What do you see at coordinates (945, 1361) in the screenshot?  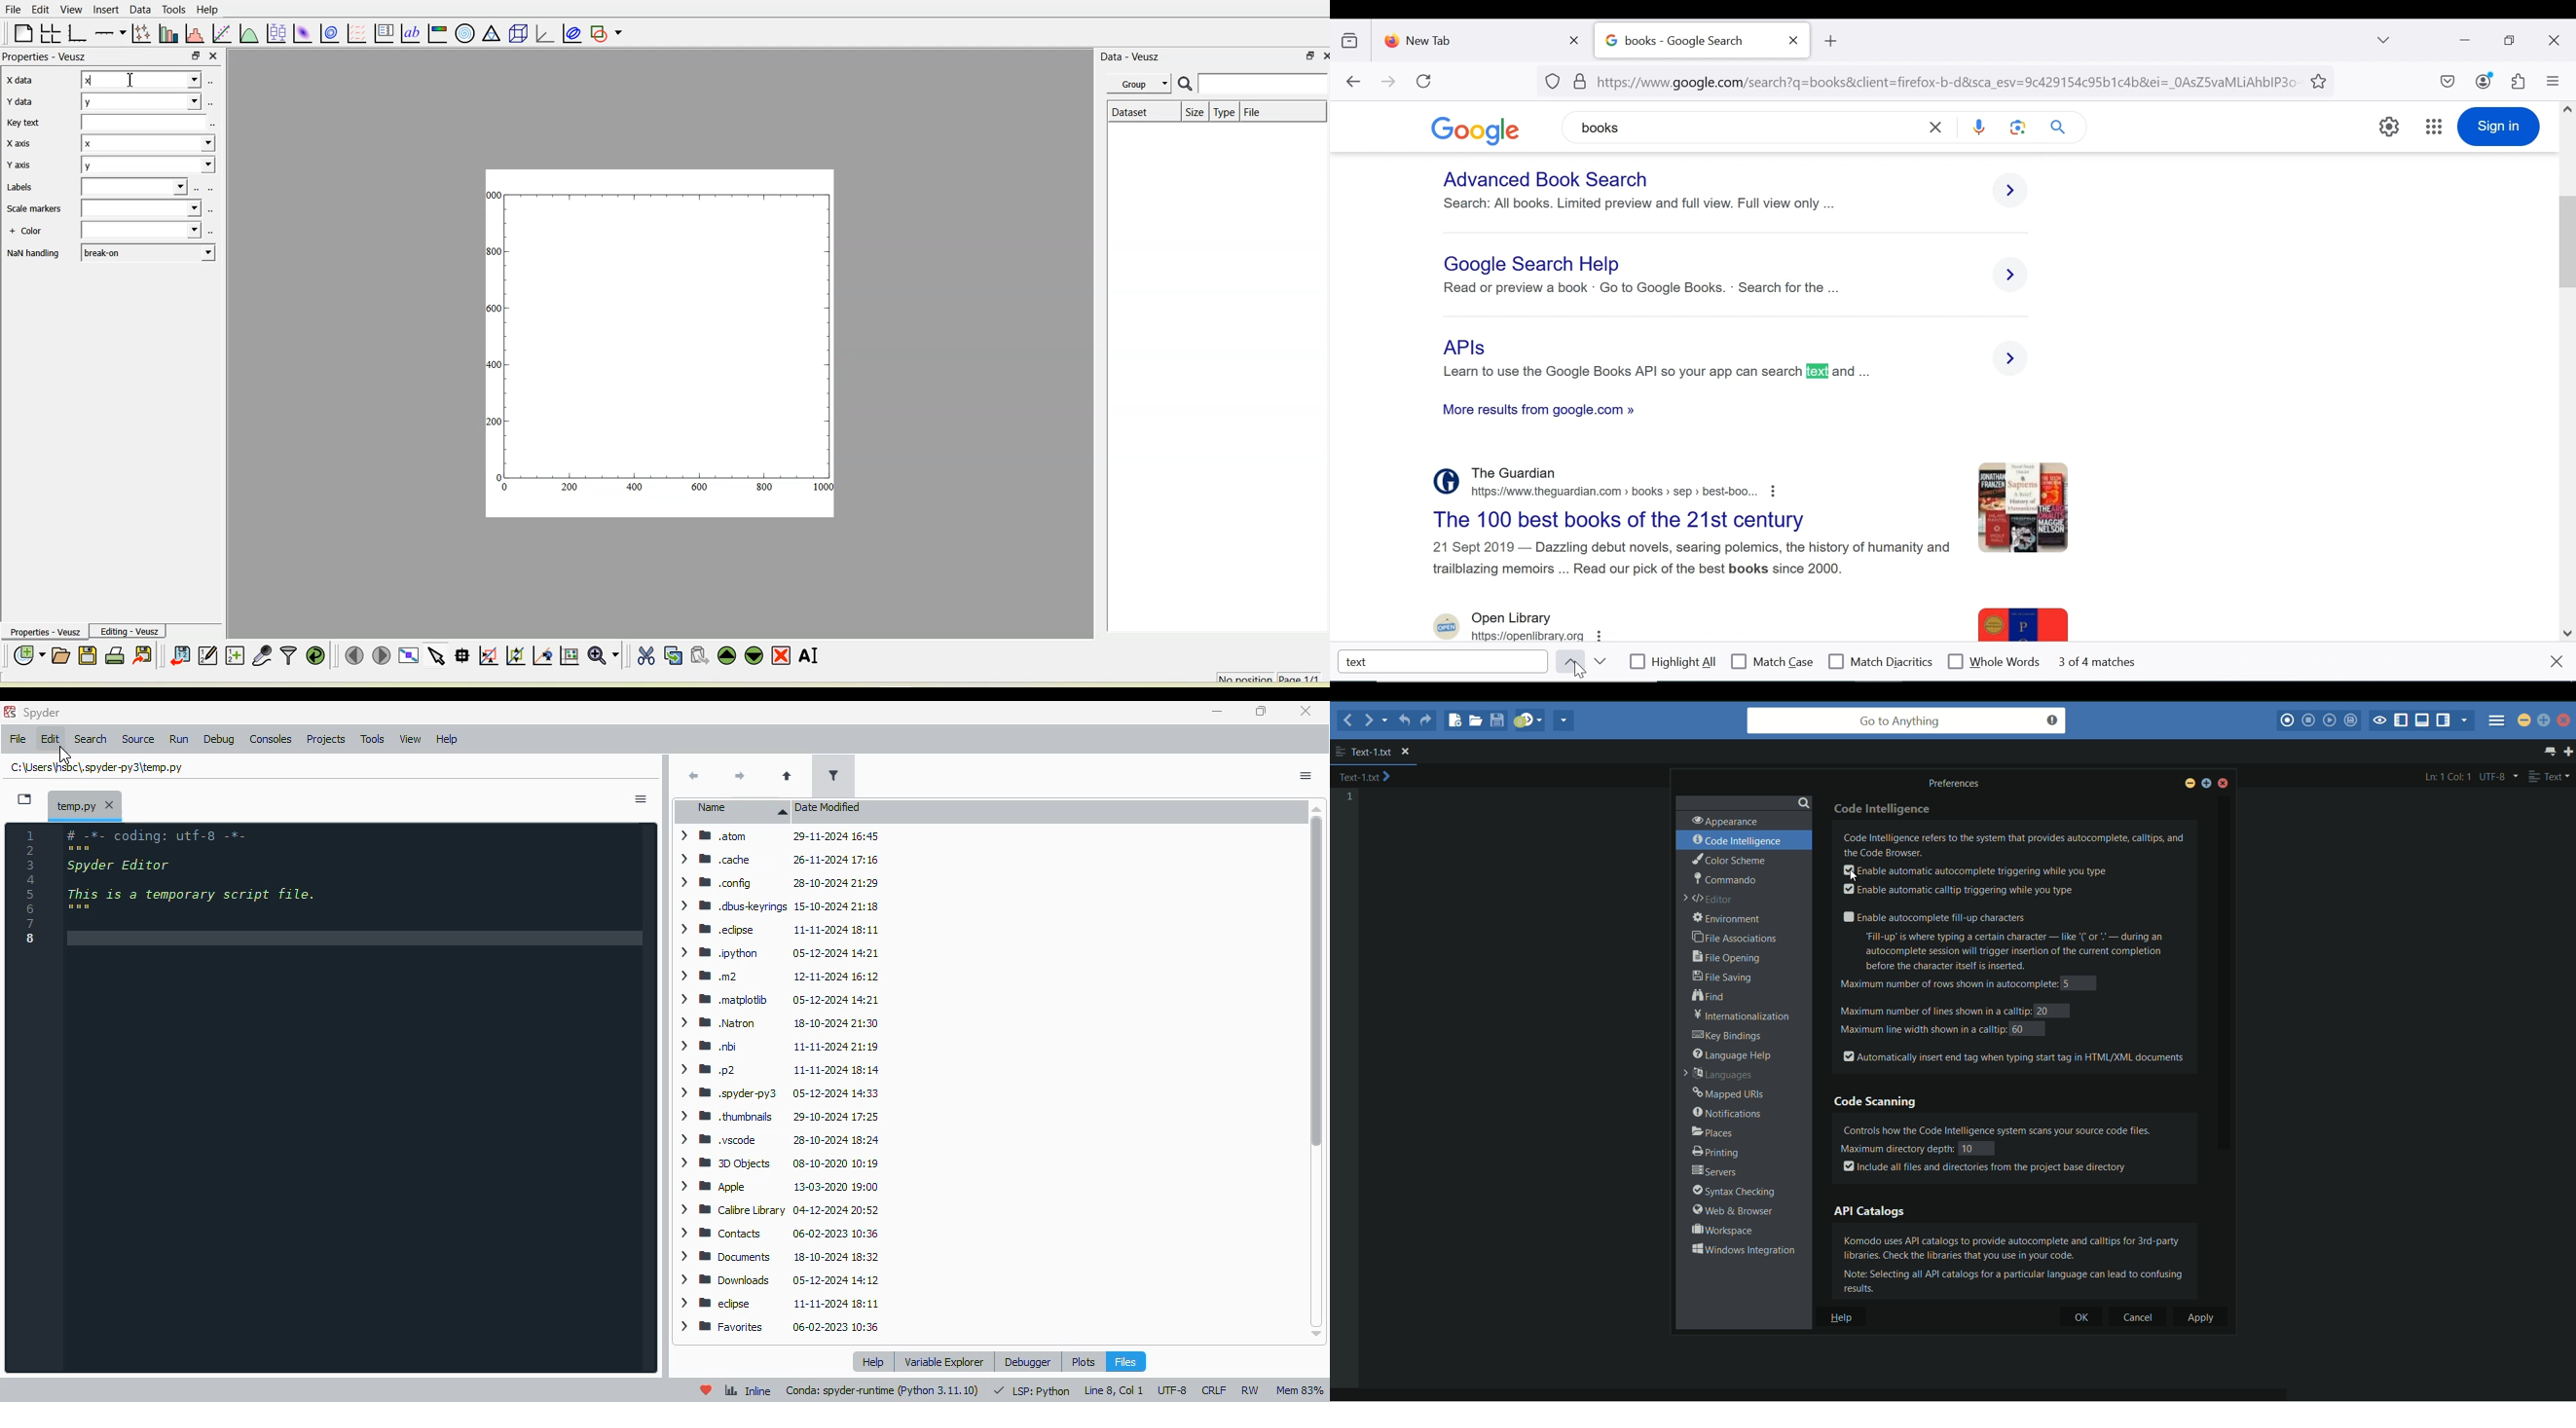 I see `variable explorer` at bounding box center [945, 1361].